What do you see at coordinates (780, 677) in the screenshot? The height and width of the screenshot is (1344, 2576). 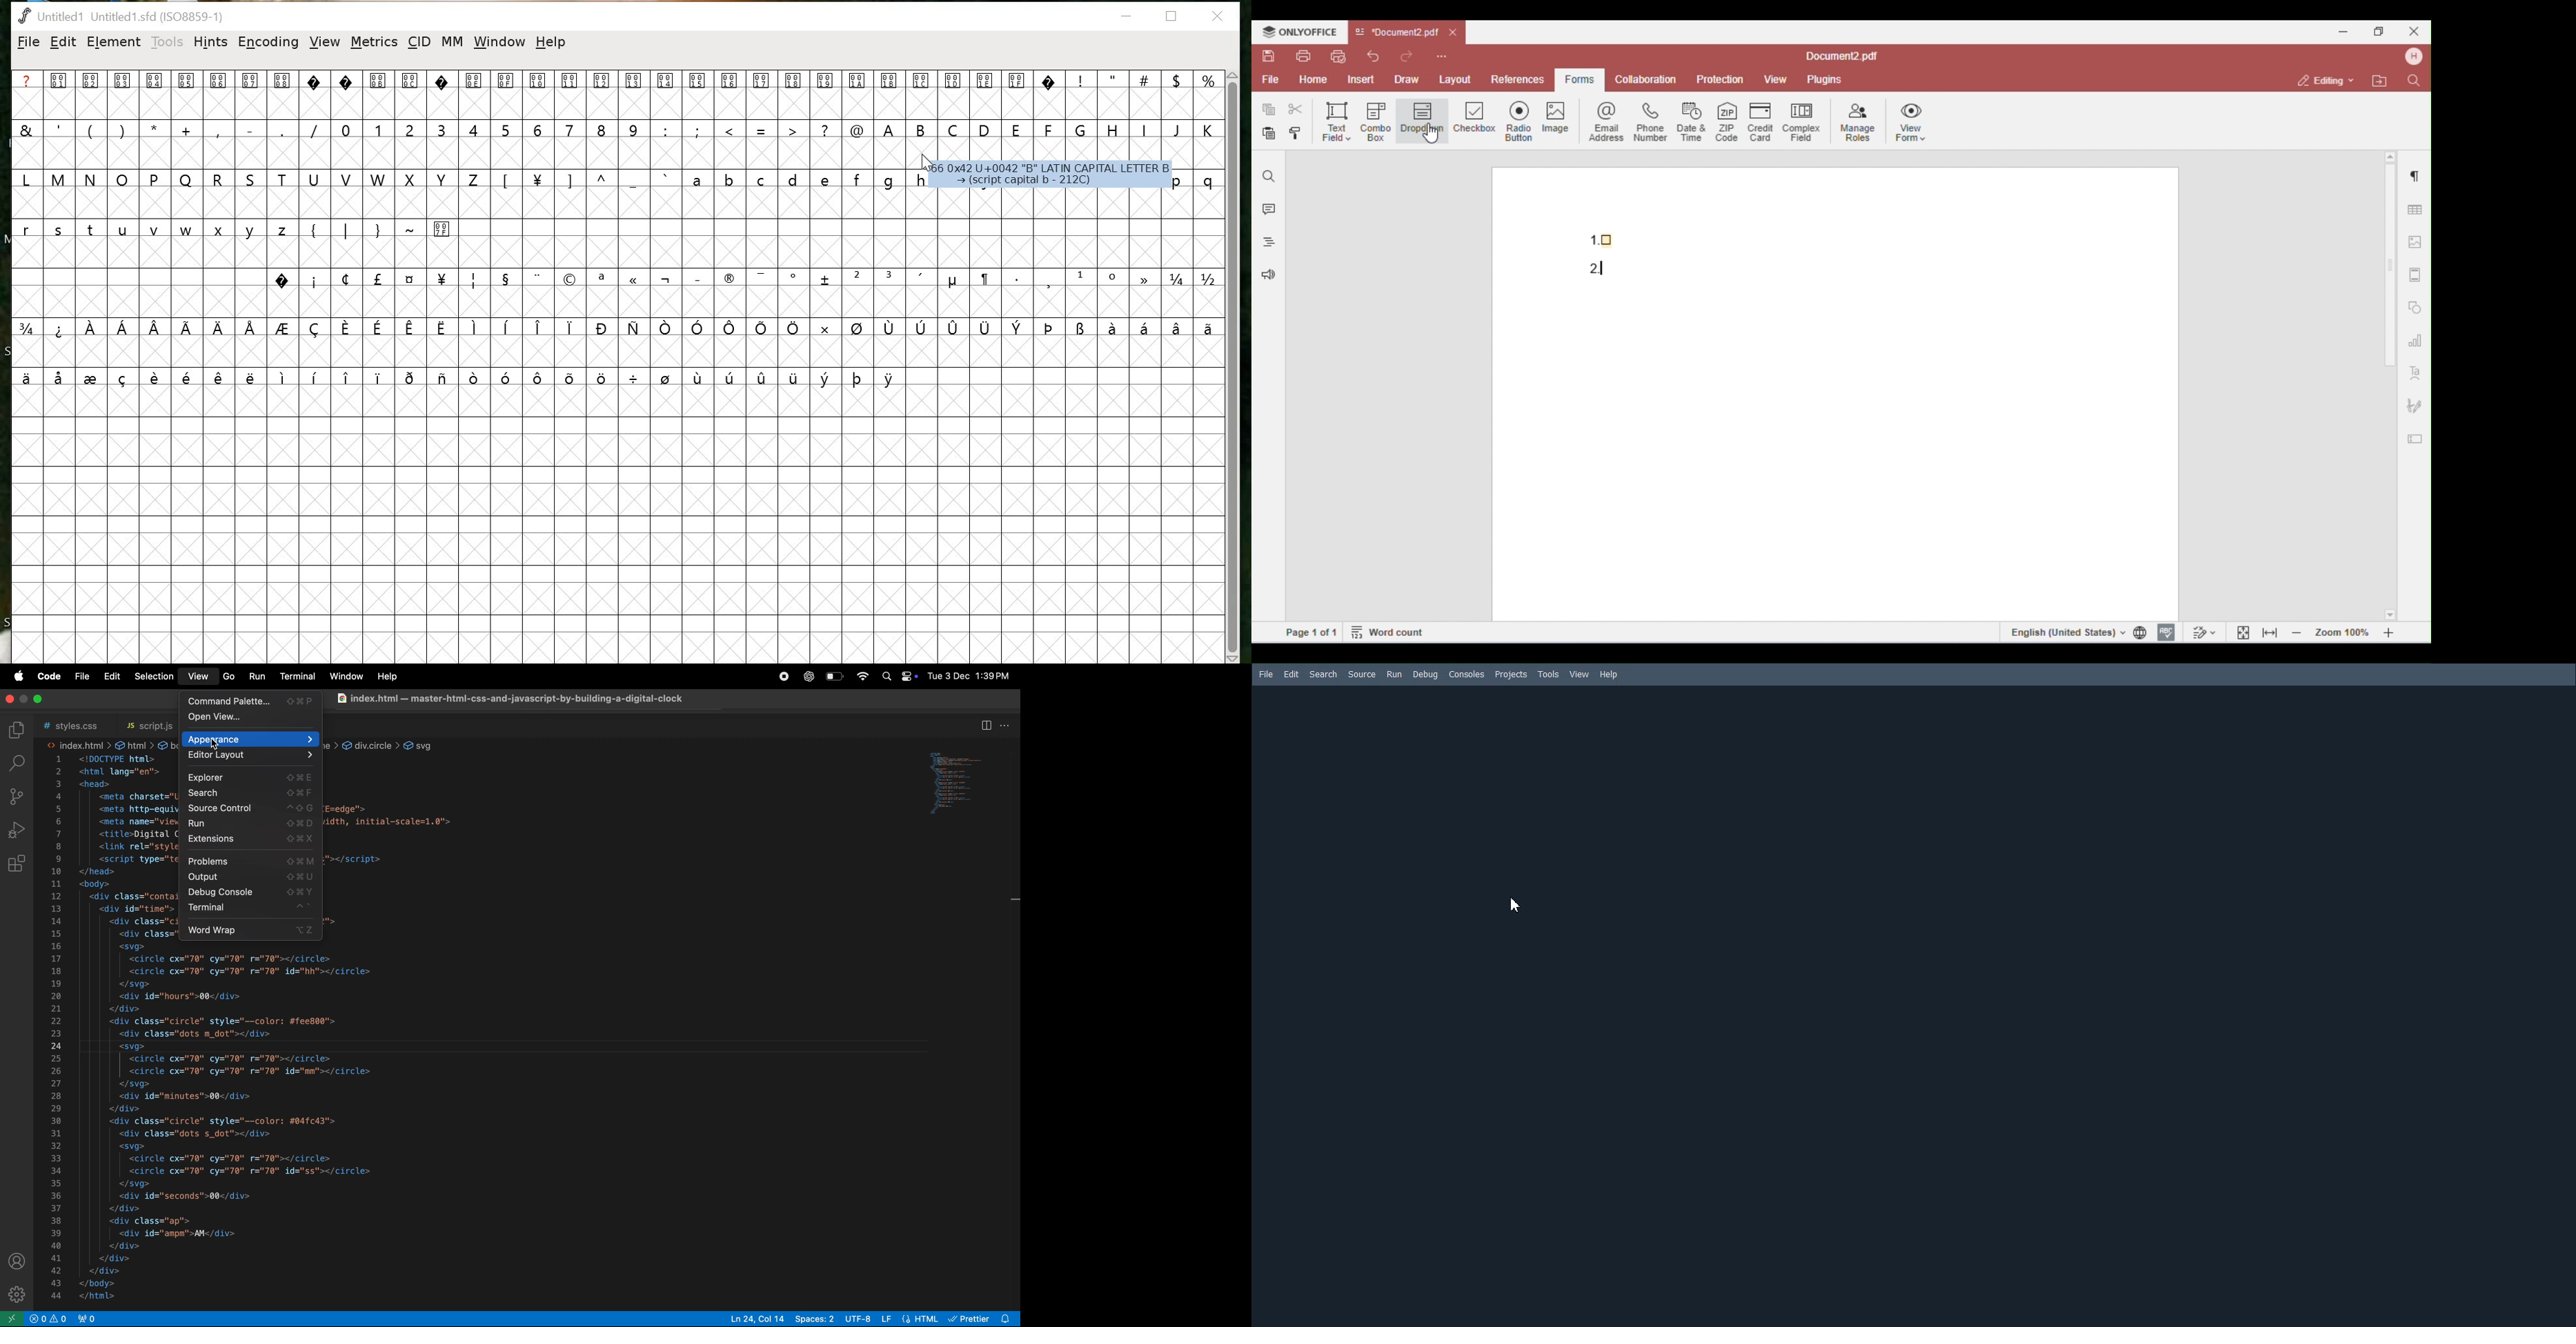 I see `record` at bounding box center [780, 677].